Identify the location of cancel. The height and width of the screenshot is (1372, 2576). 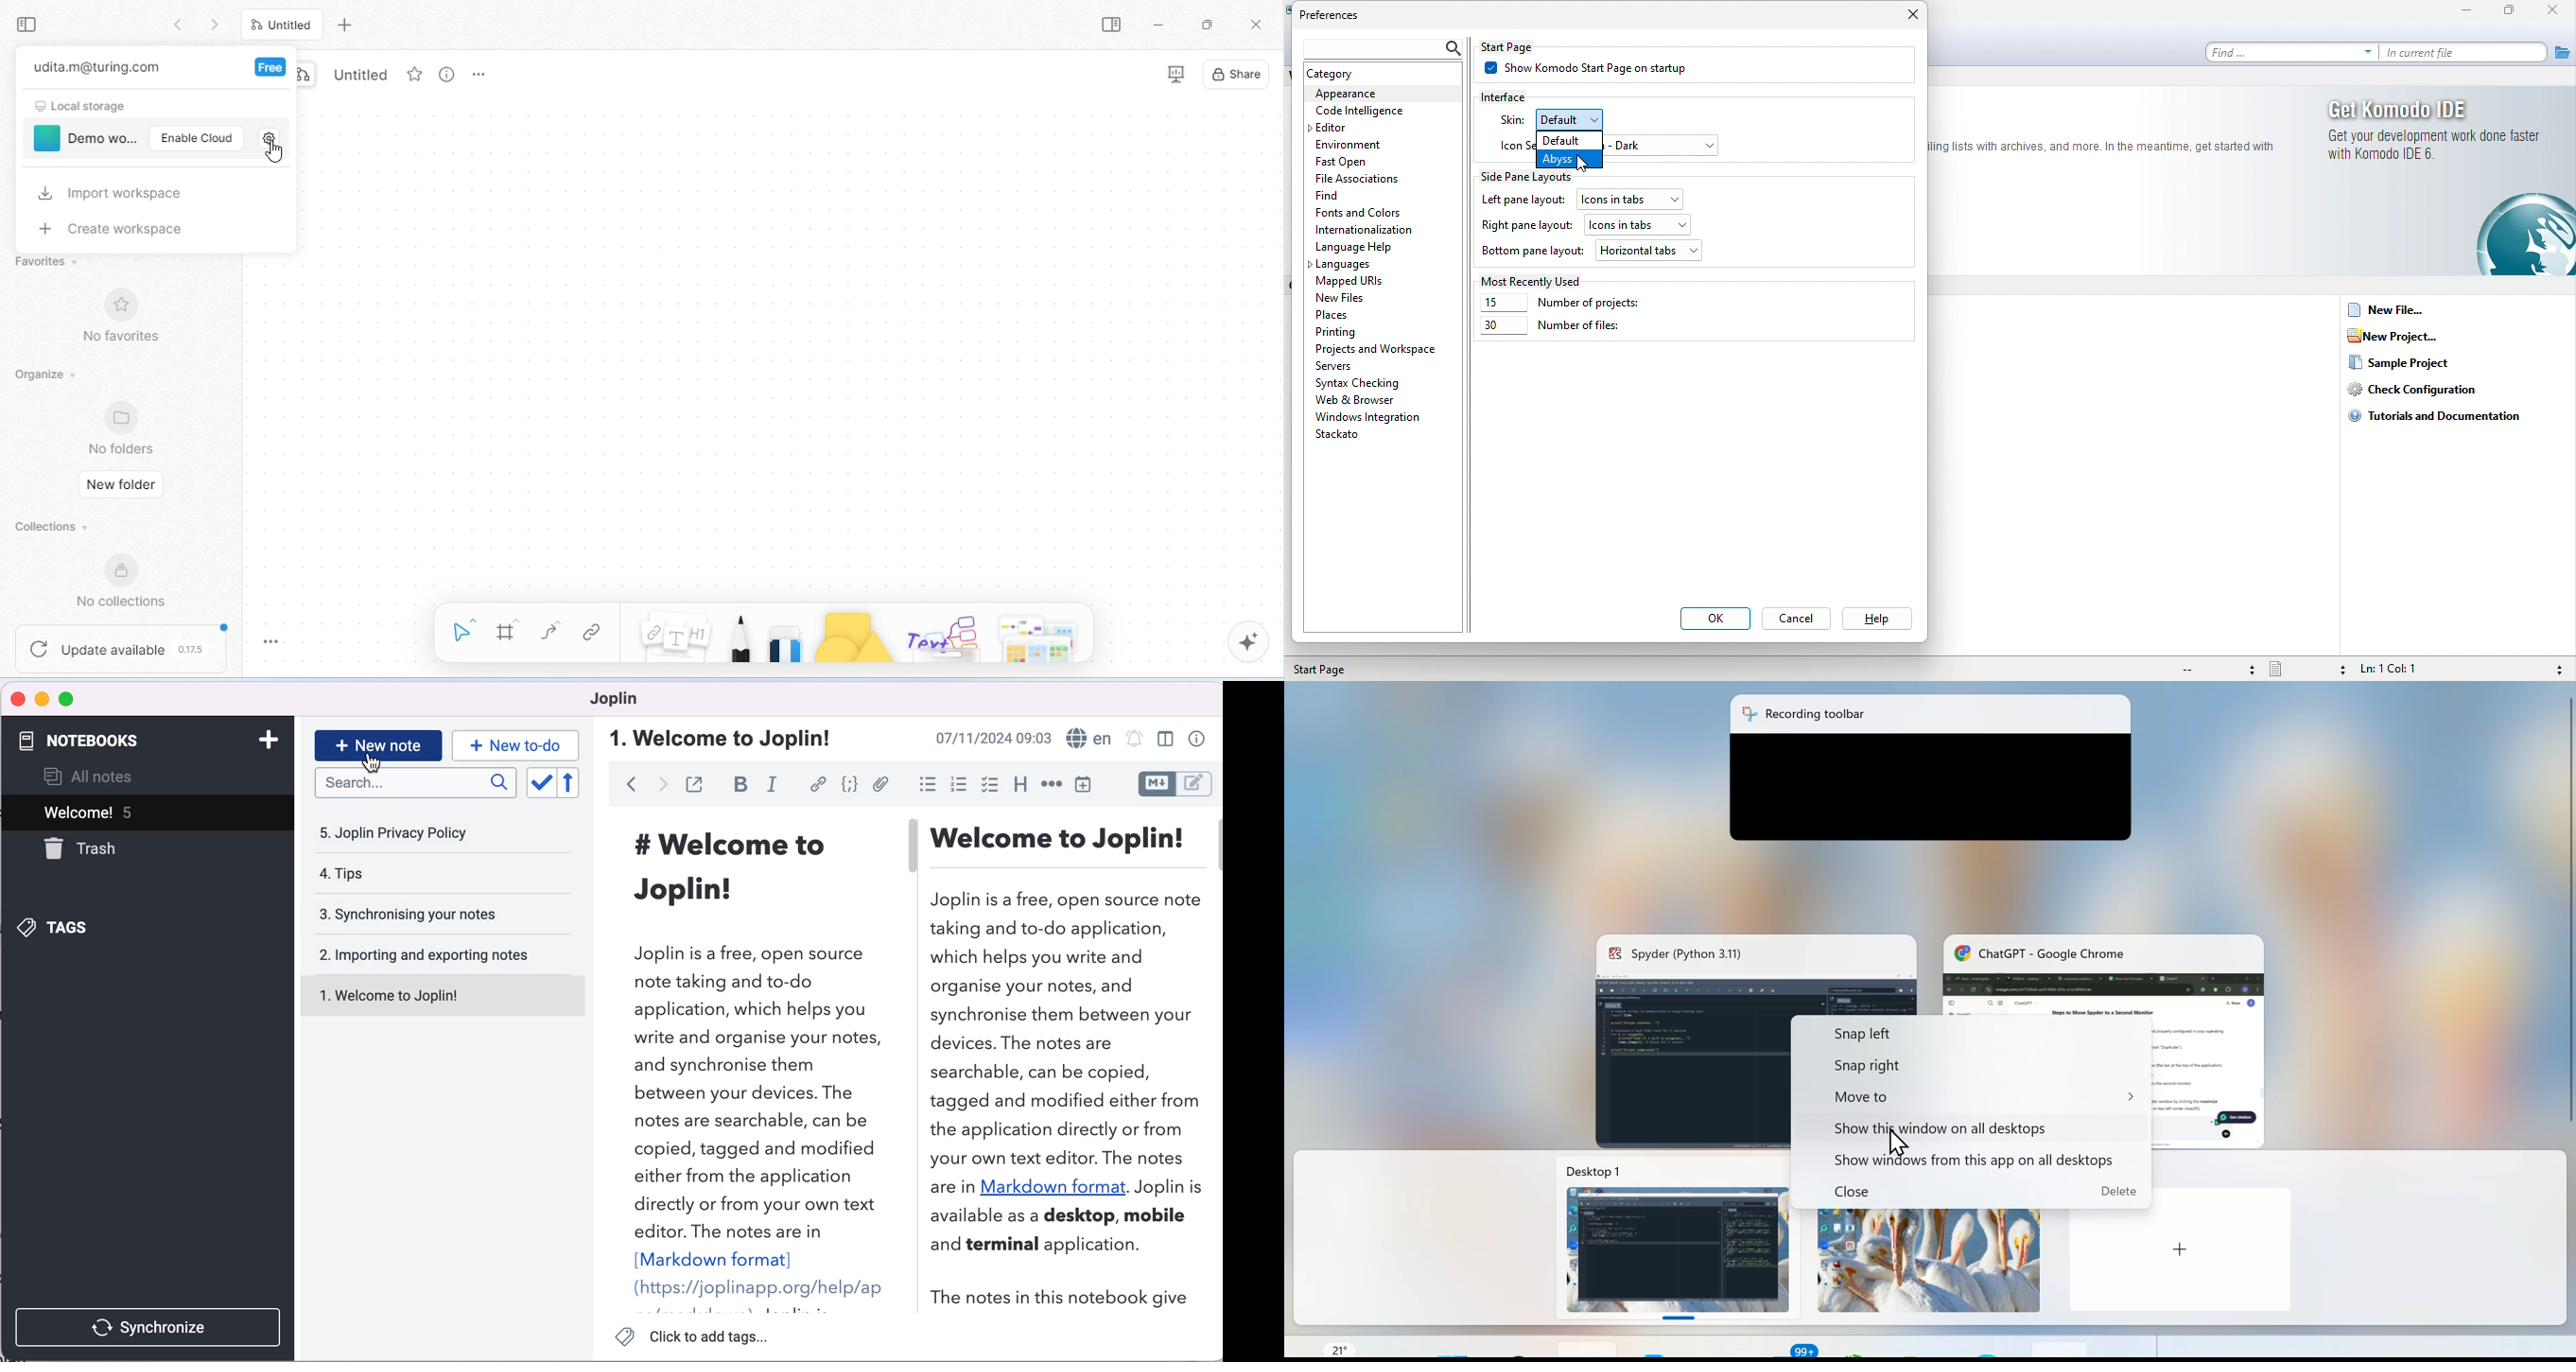
(1801, 620).